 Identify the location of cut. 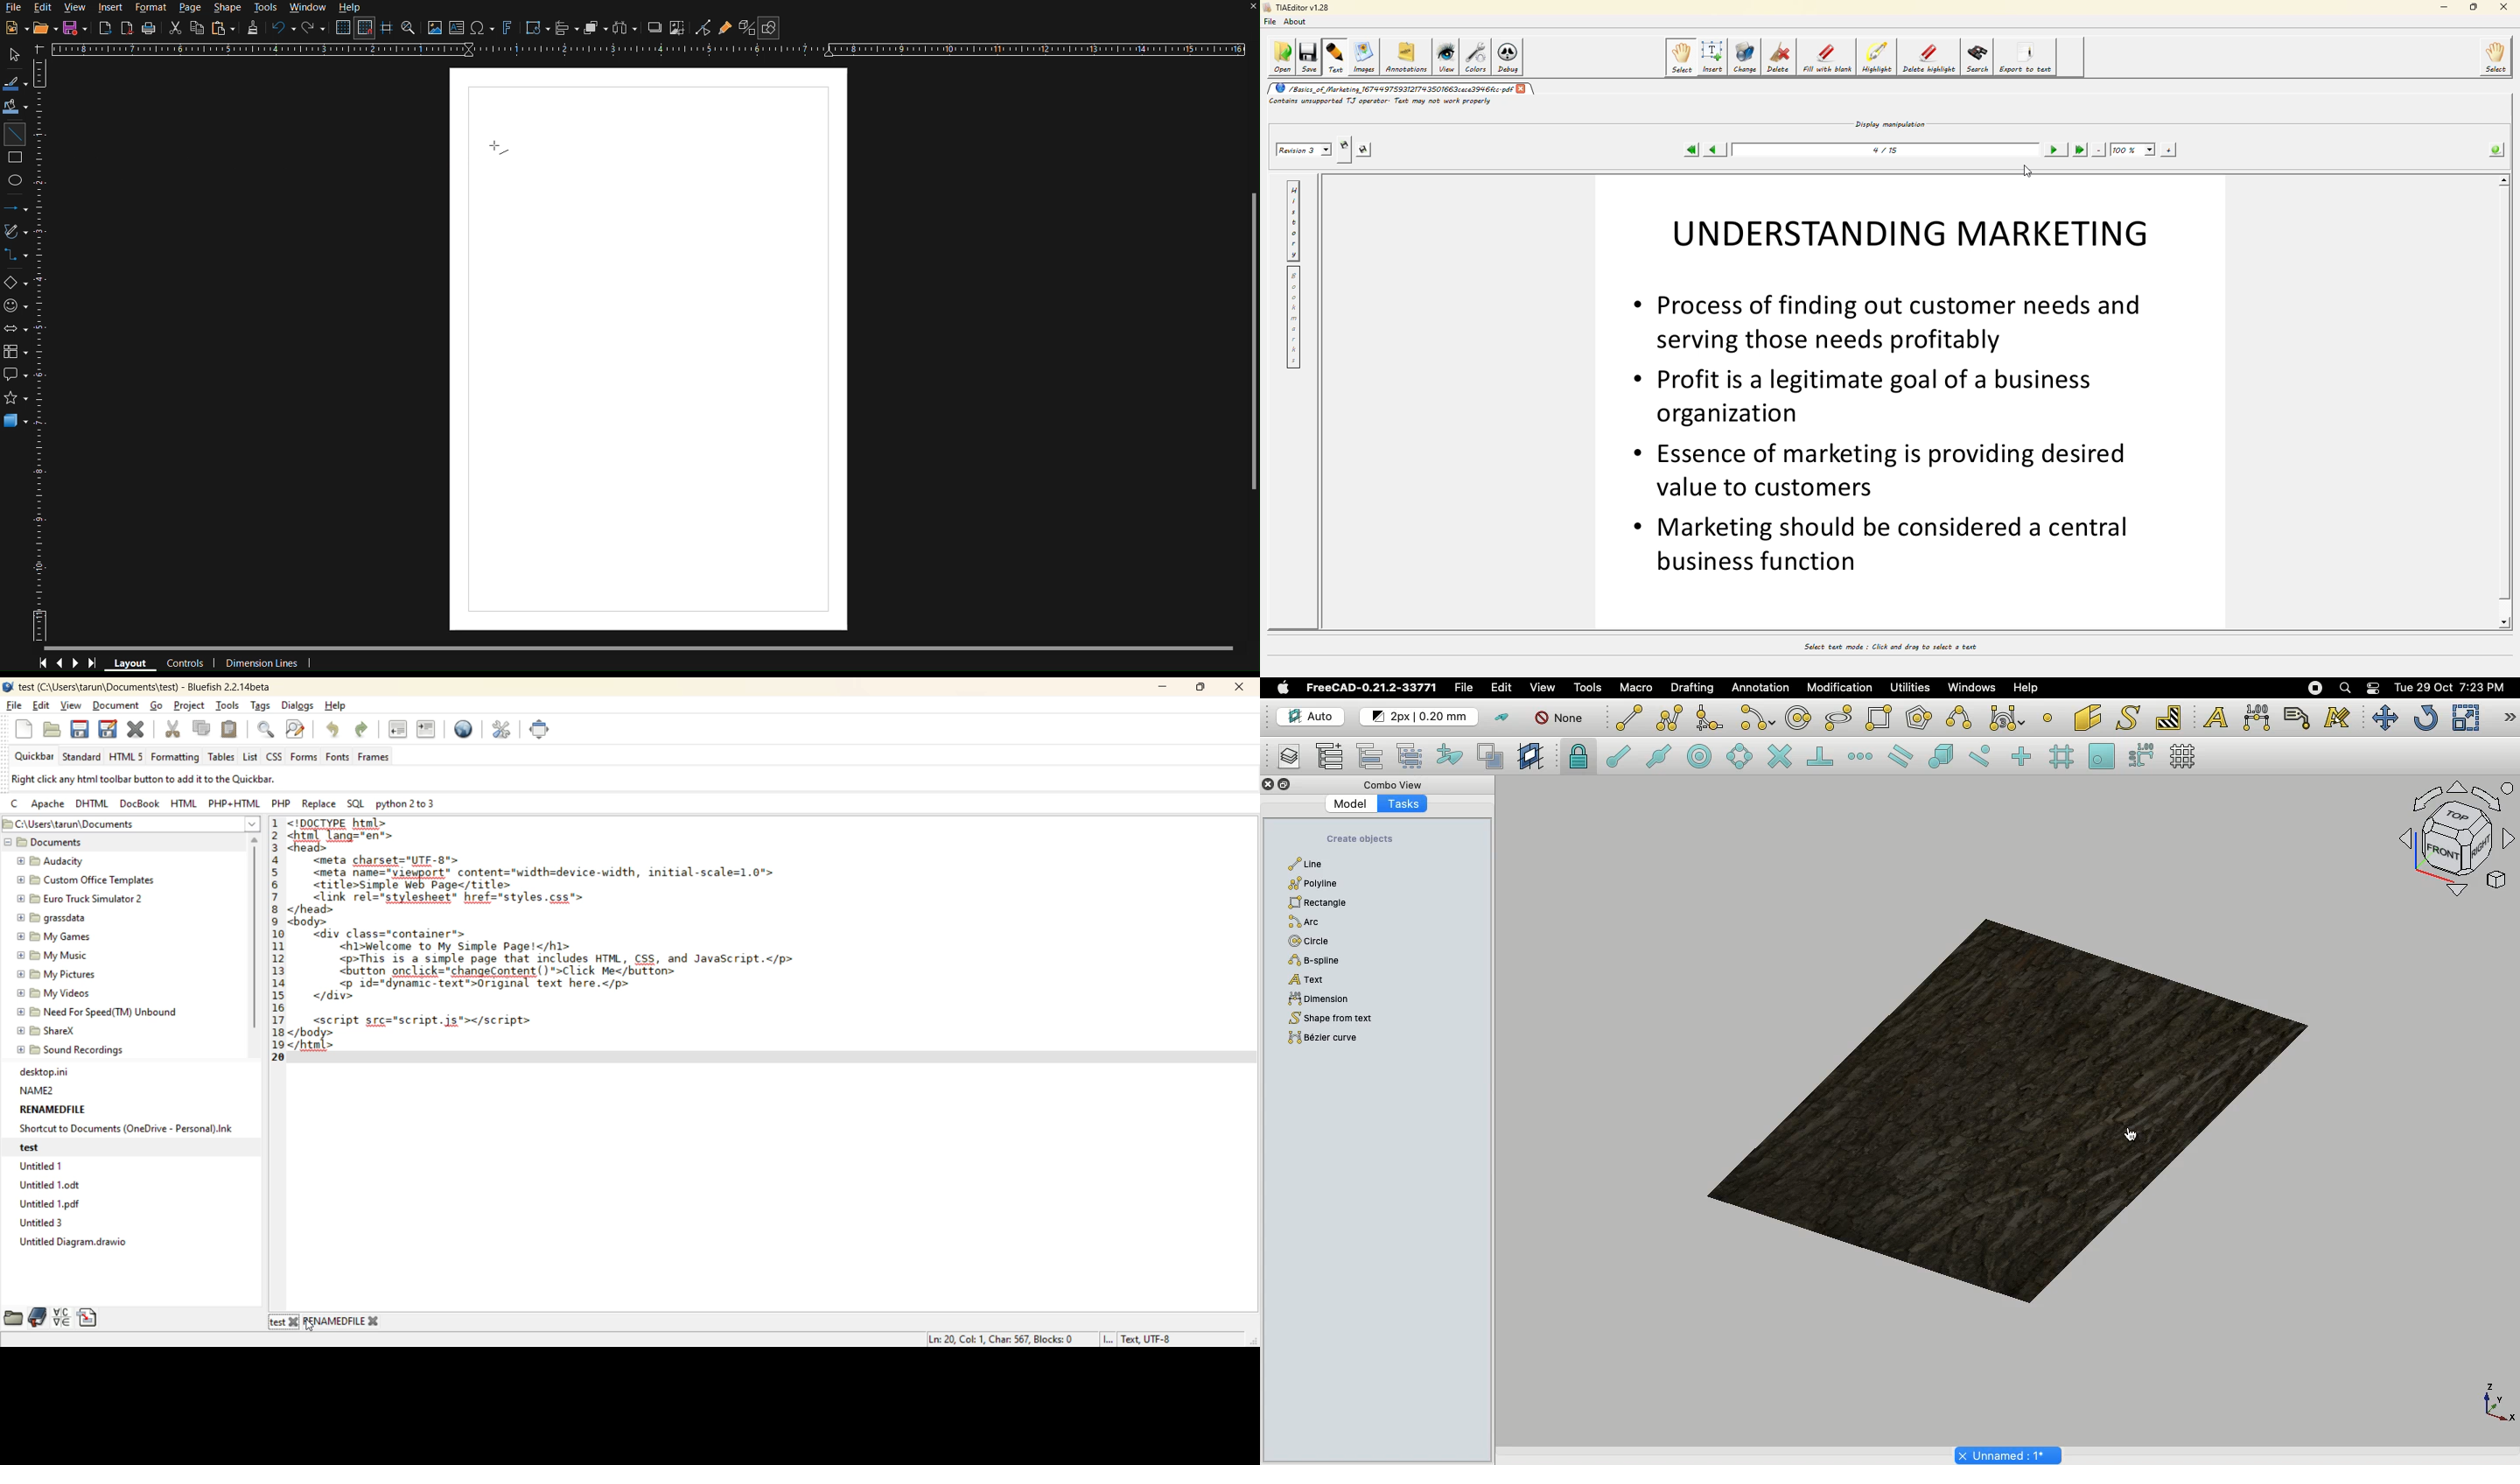
(173, 731).